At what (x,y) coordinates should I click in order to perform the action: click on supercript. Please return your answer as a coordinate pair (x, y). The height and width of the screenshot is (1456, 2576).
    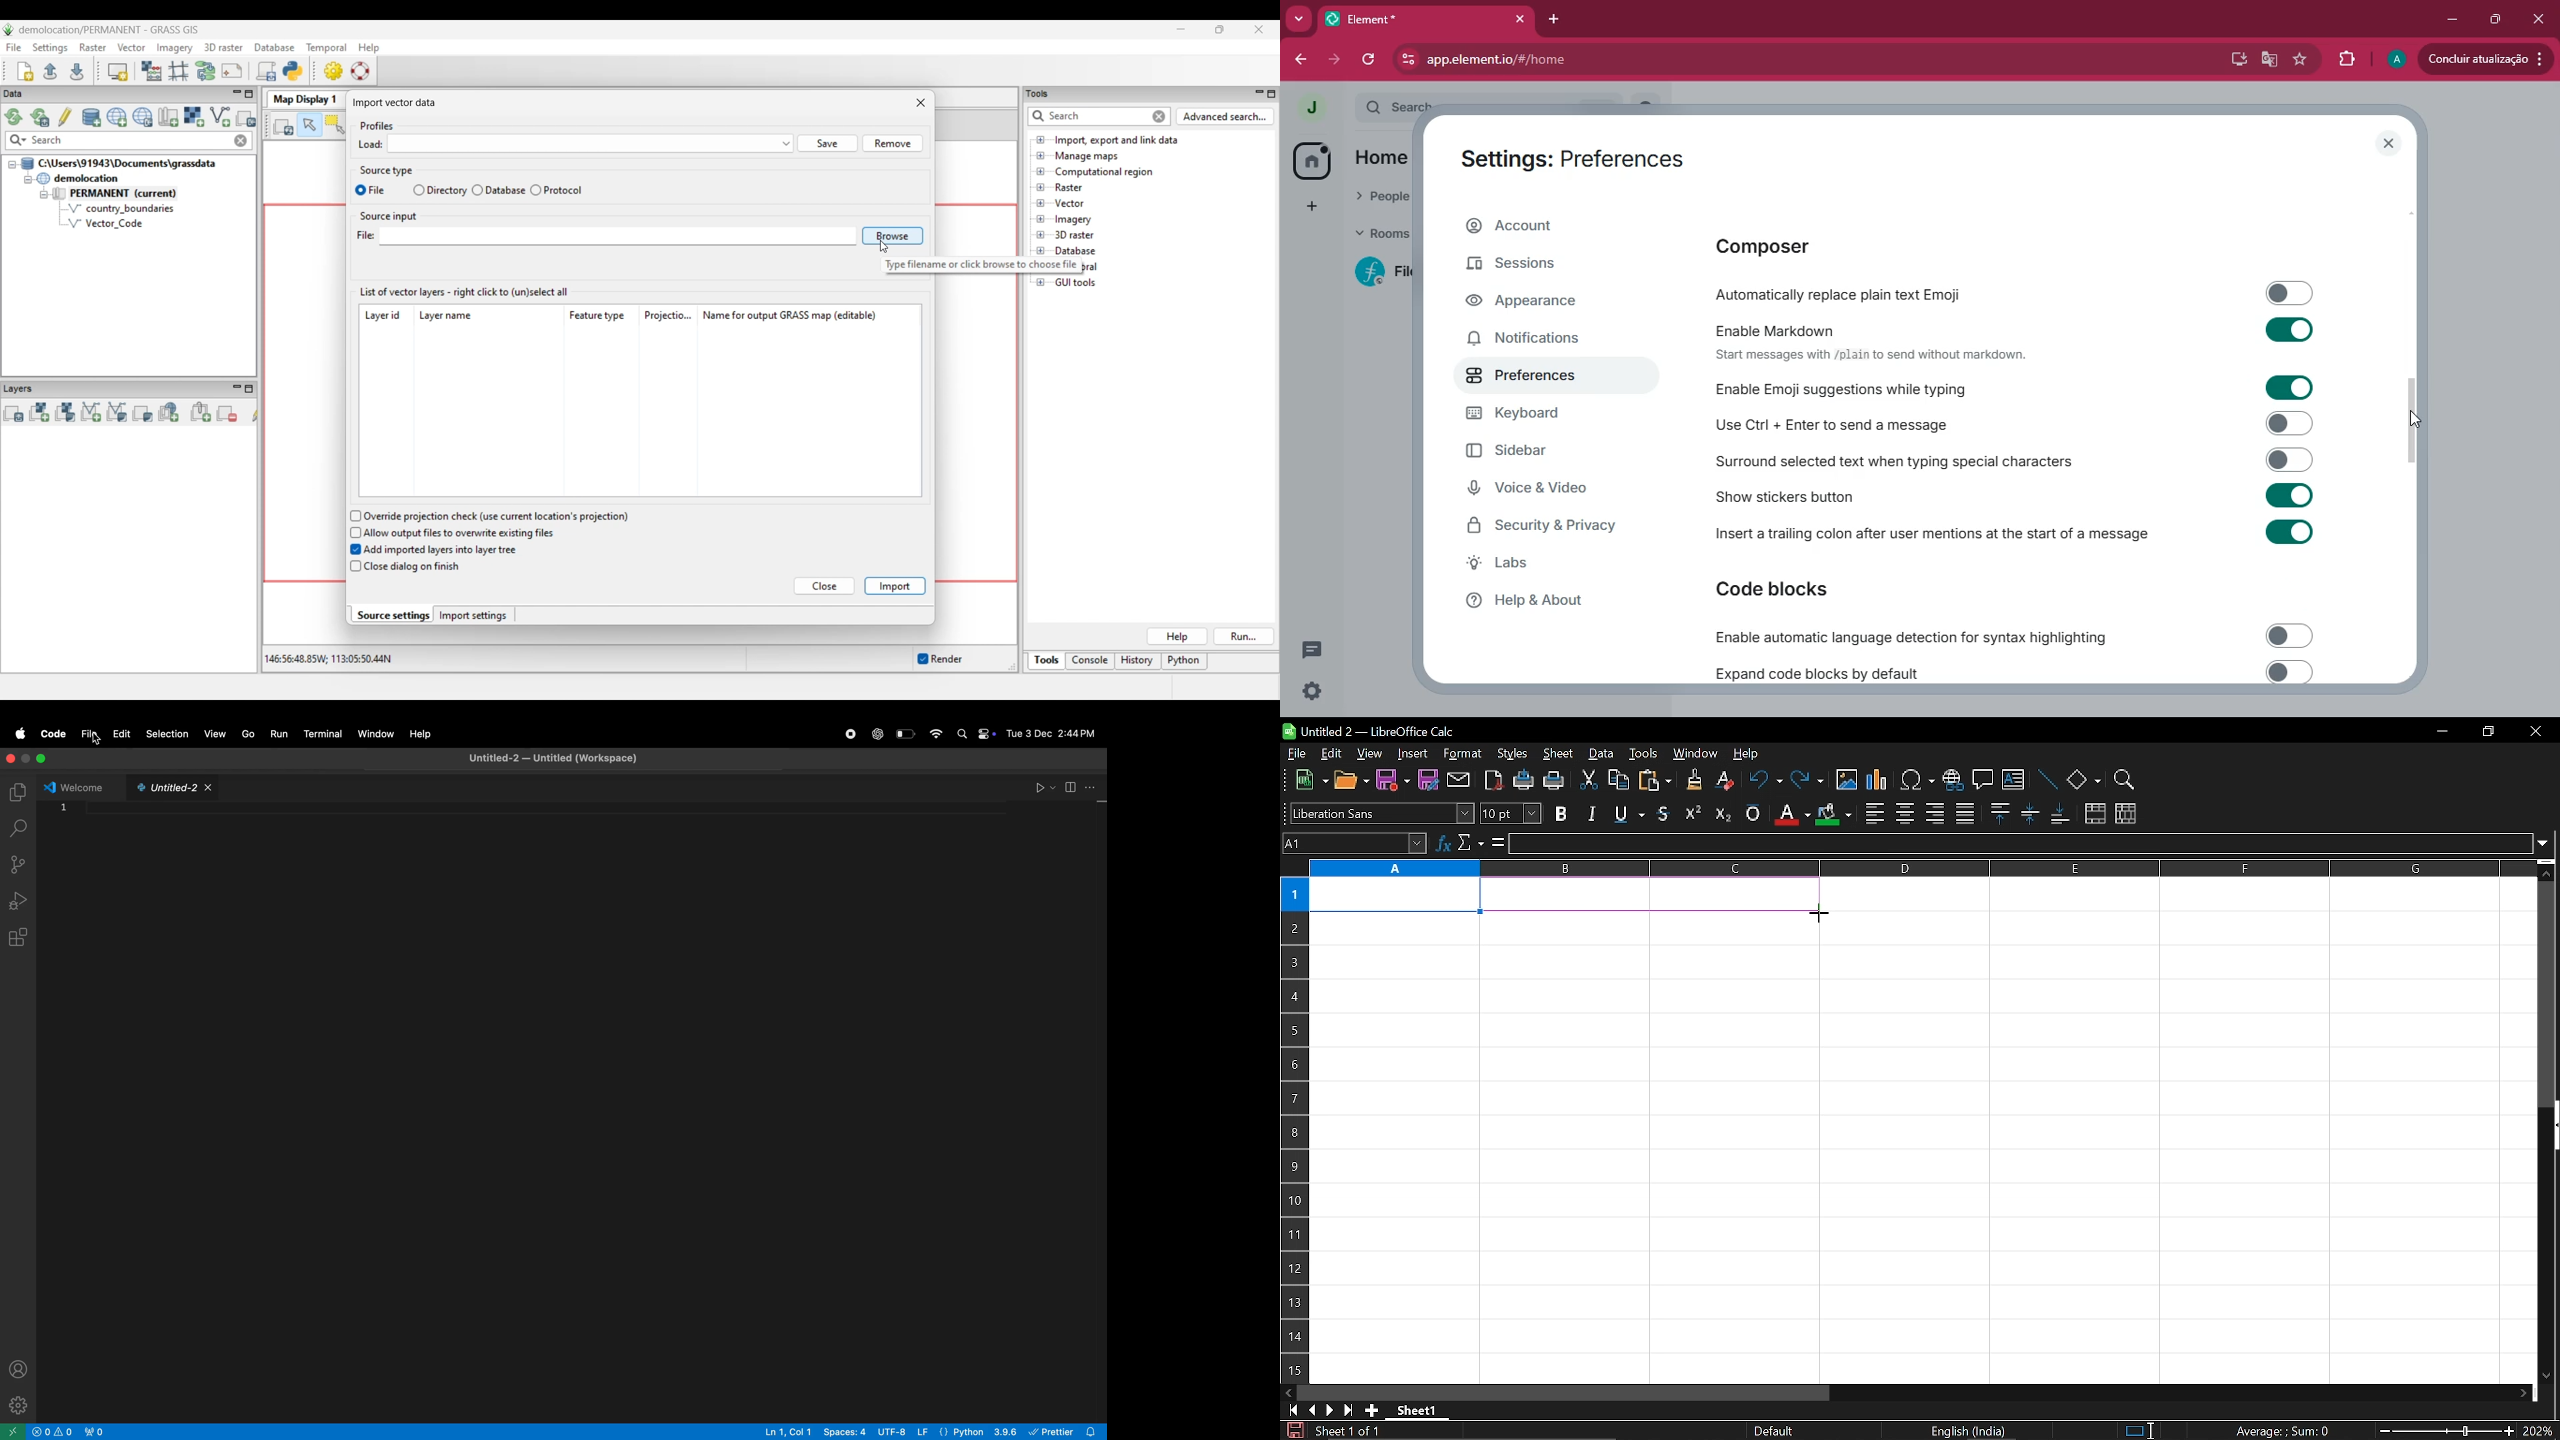
    Looking at the image, I should click on (1693, 813).